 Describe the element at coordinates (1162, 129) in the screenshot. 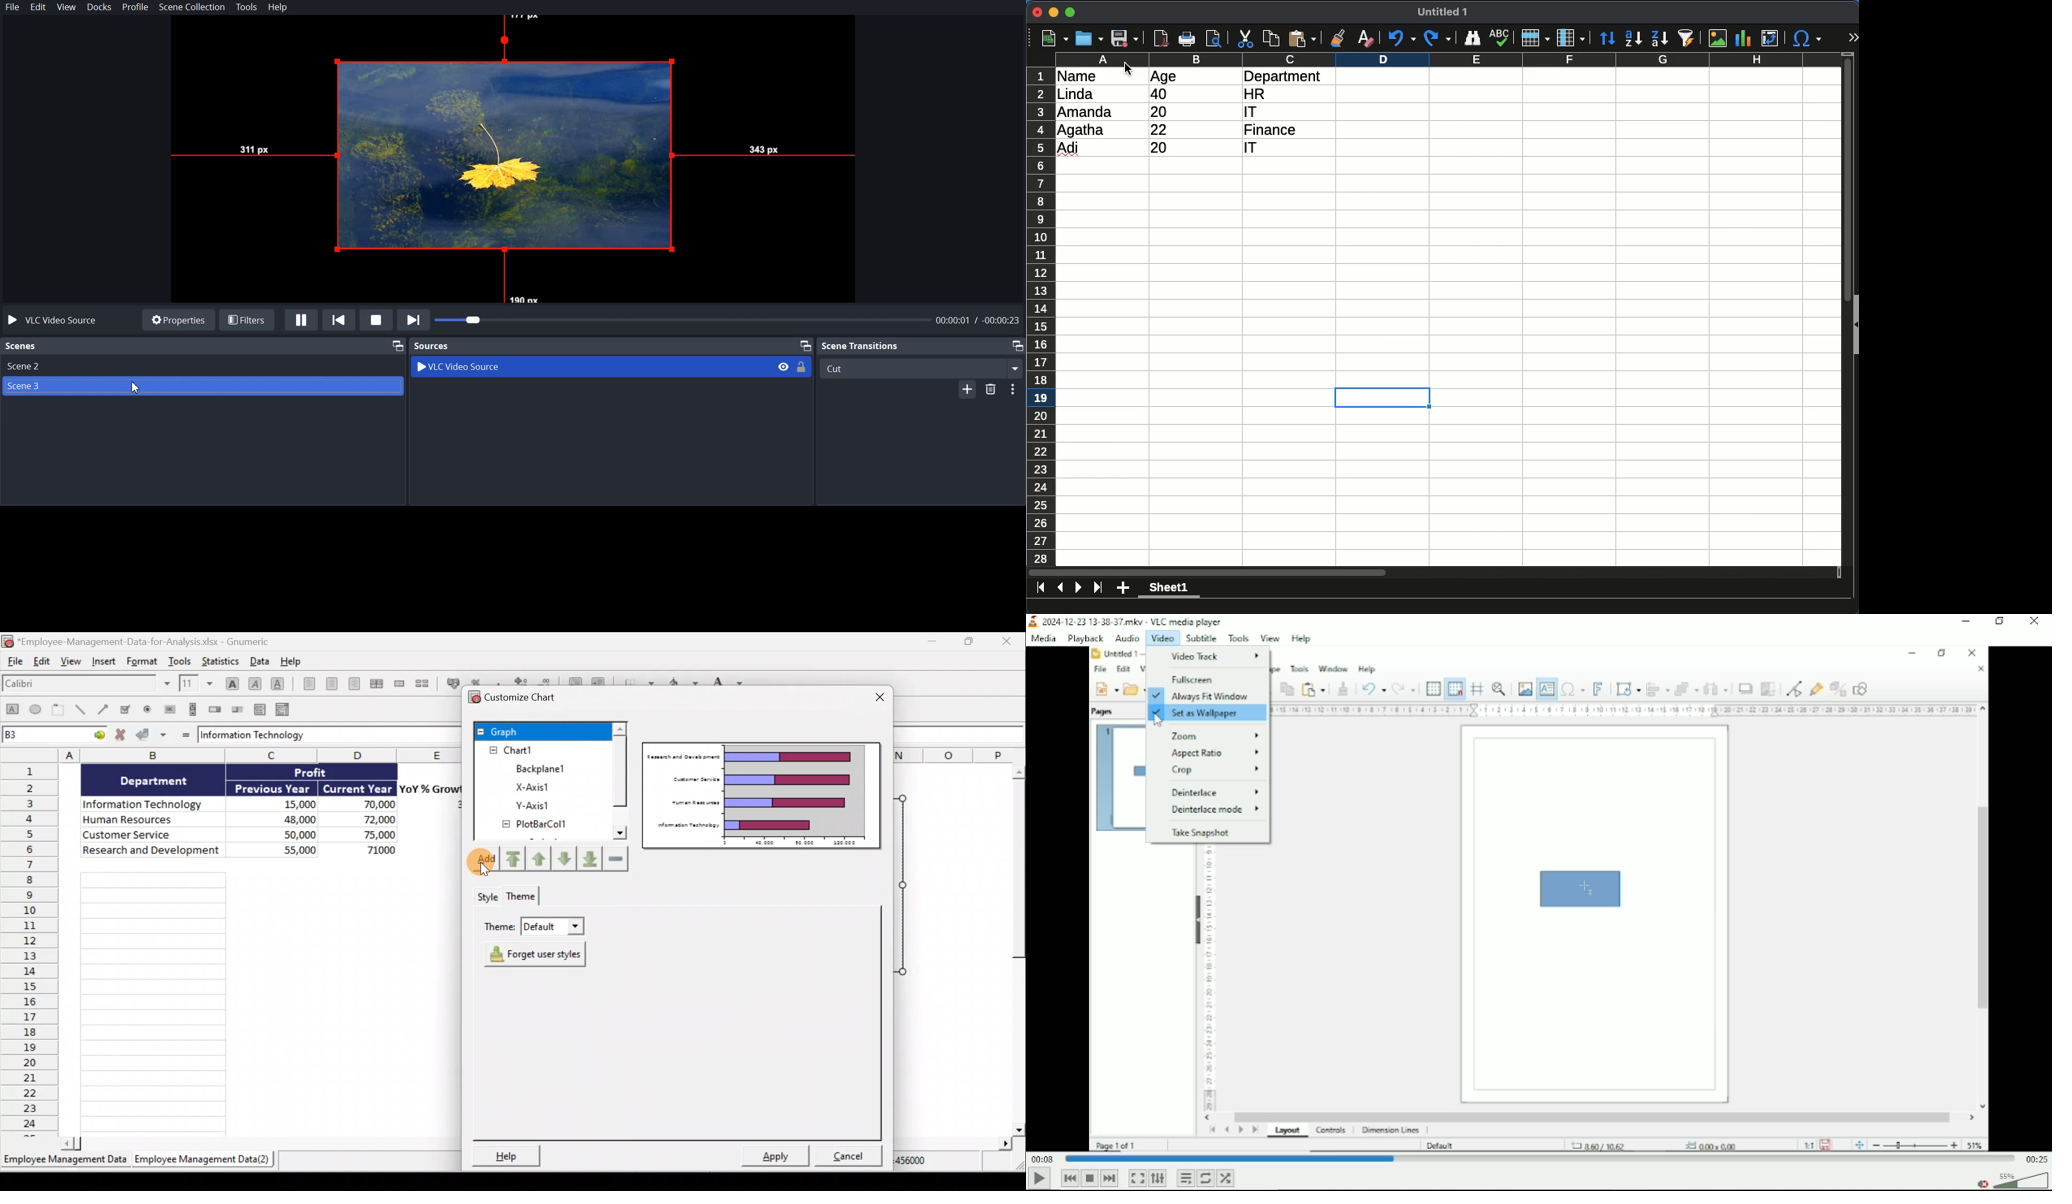

I see `22` at that location.